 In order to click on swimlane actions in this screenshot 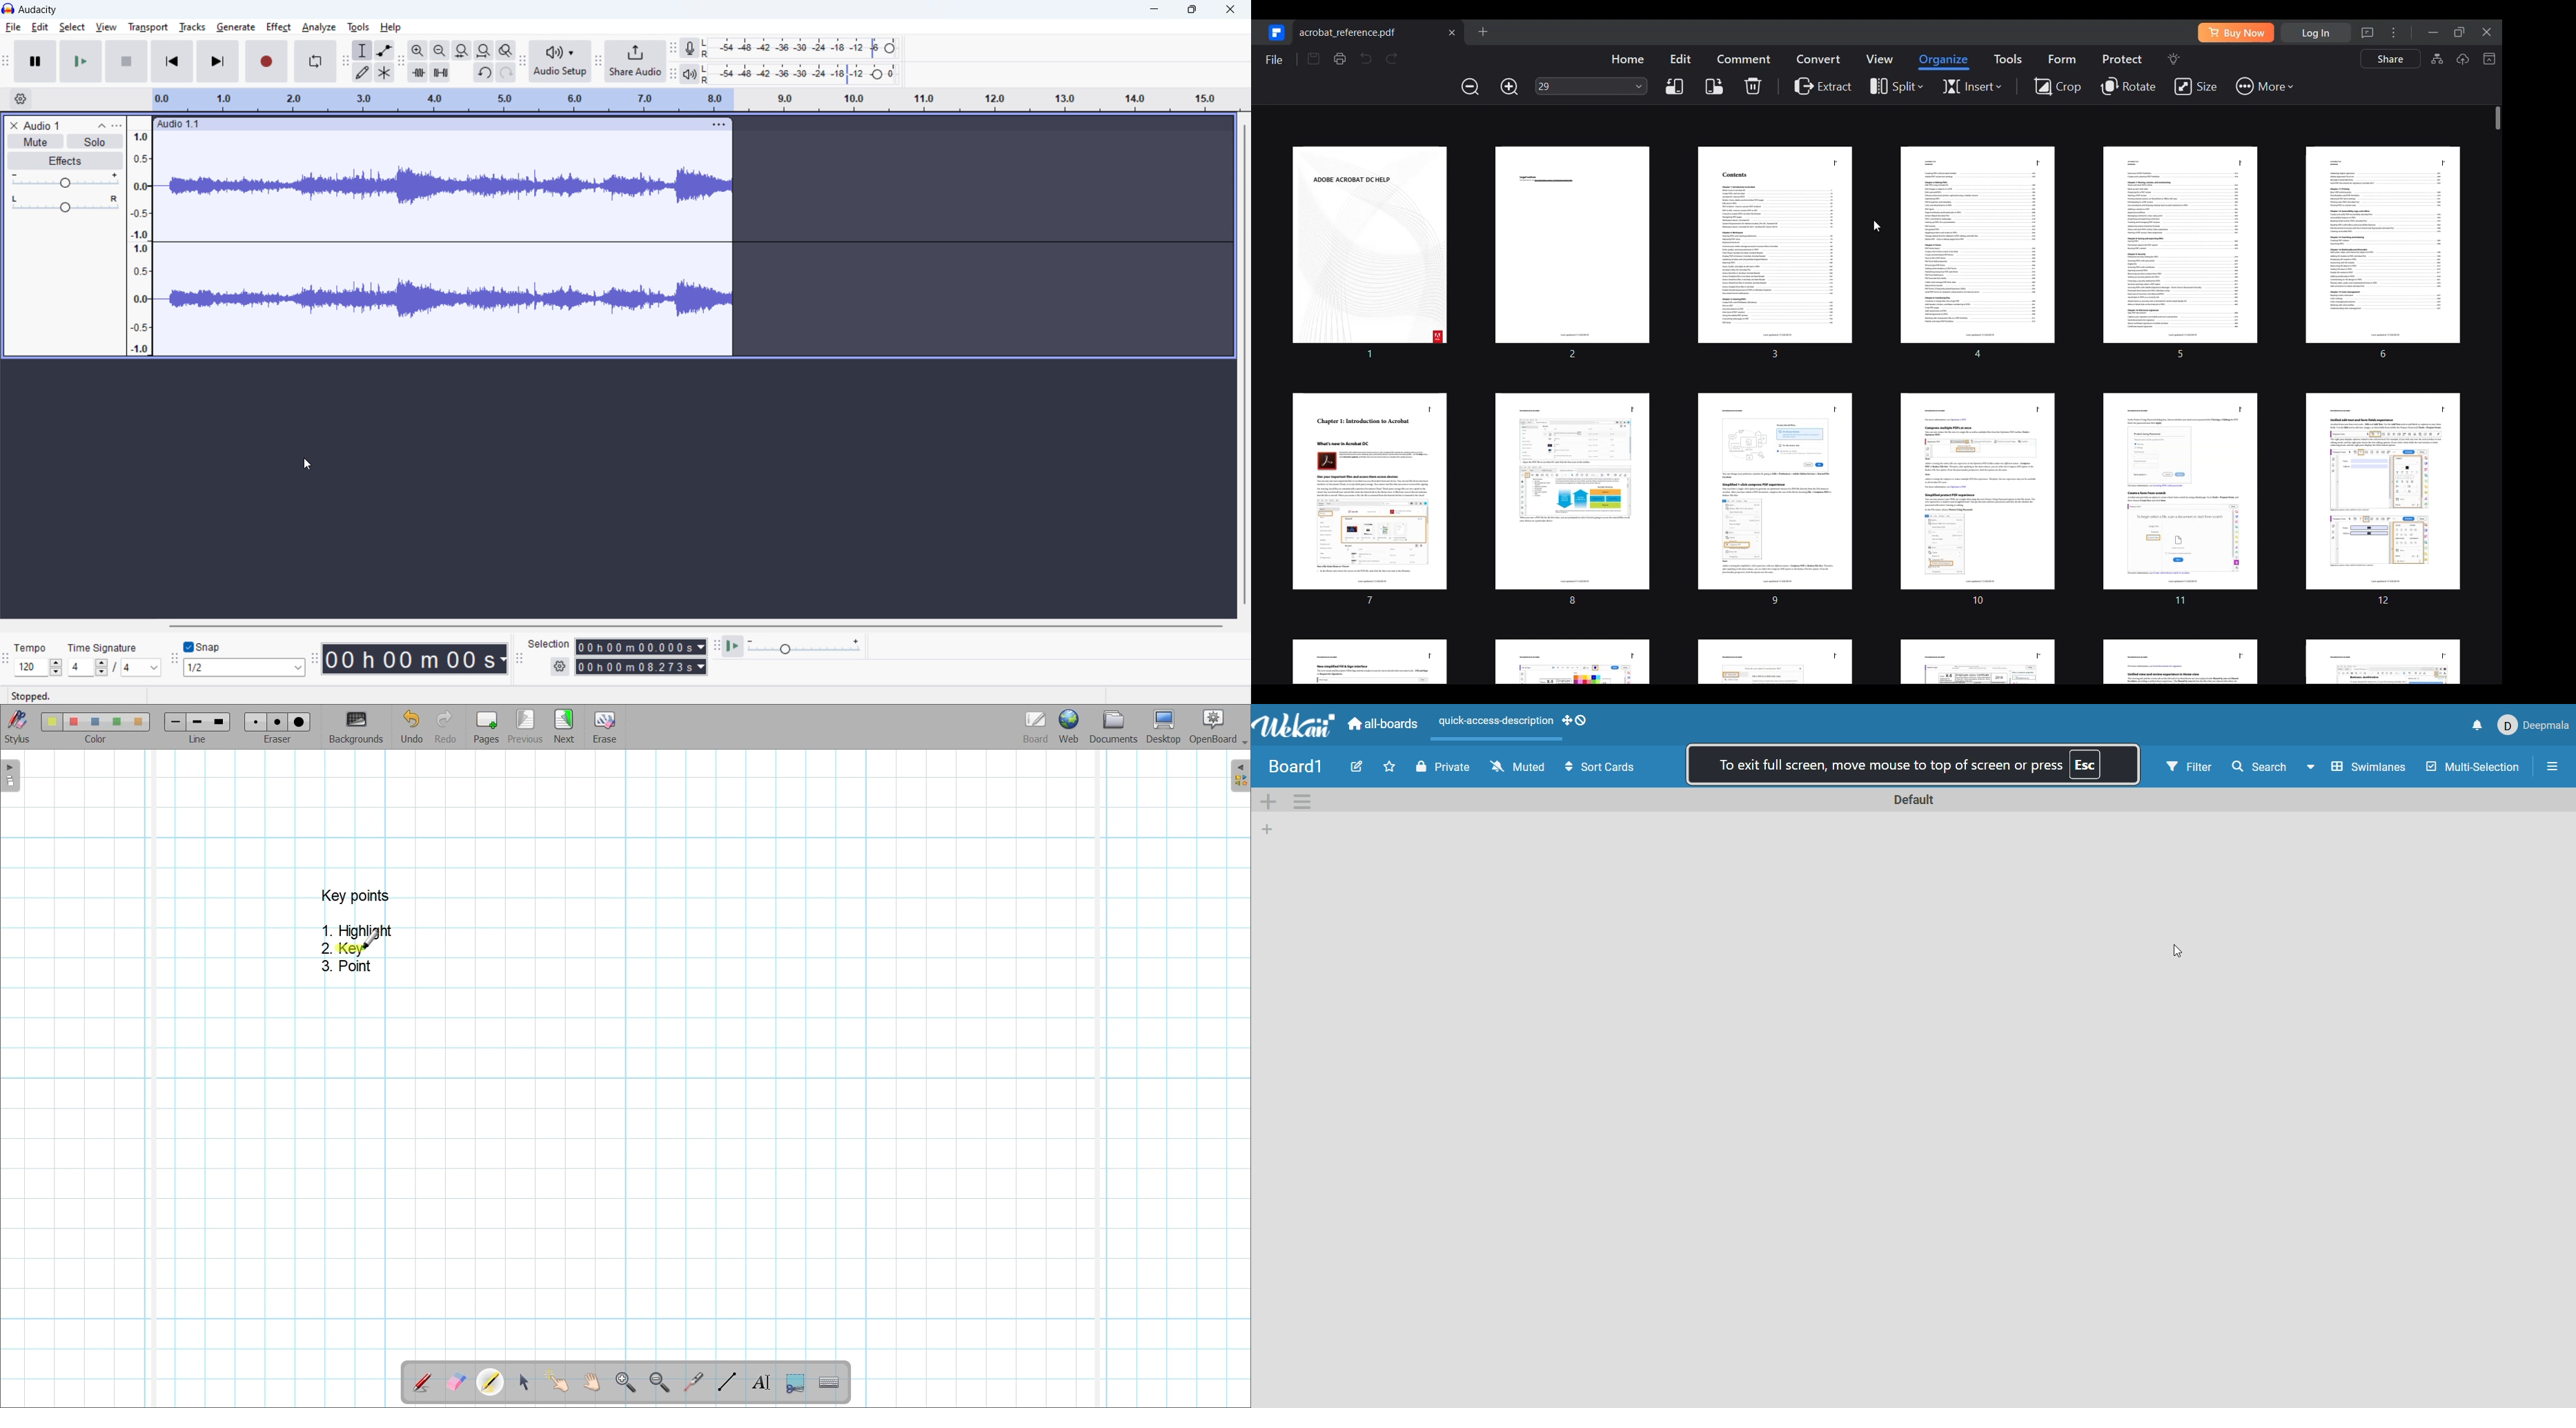, I will do `click(1308, 801)`.